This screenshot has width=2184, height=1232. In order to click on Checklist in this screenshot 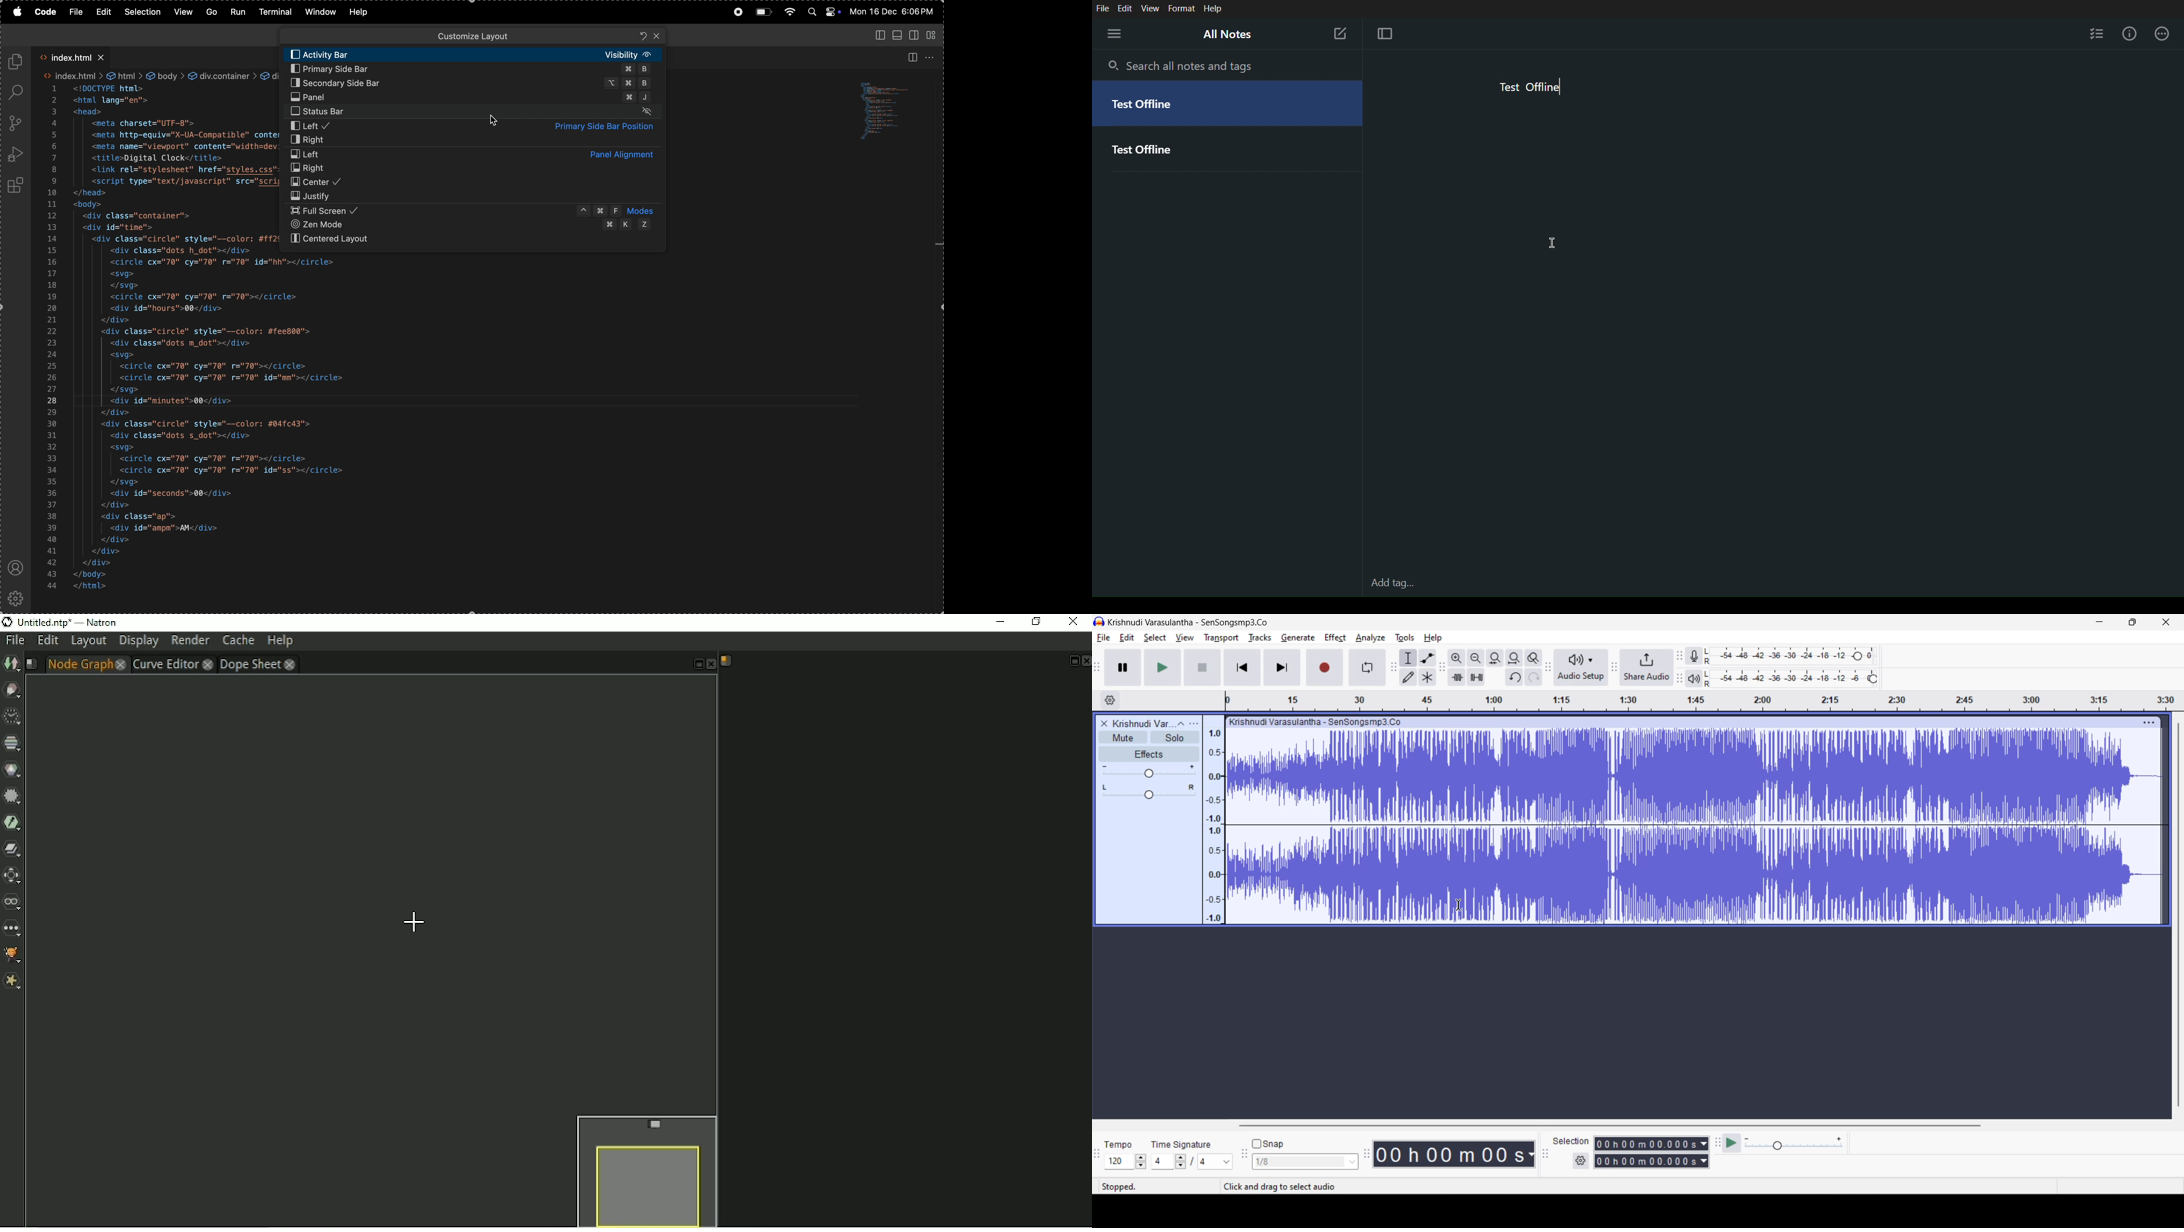, I will do `click(2097, 35)`.